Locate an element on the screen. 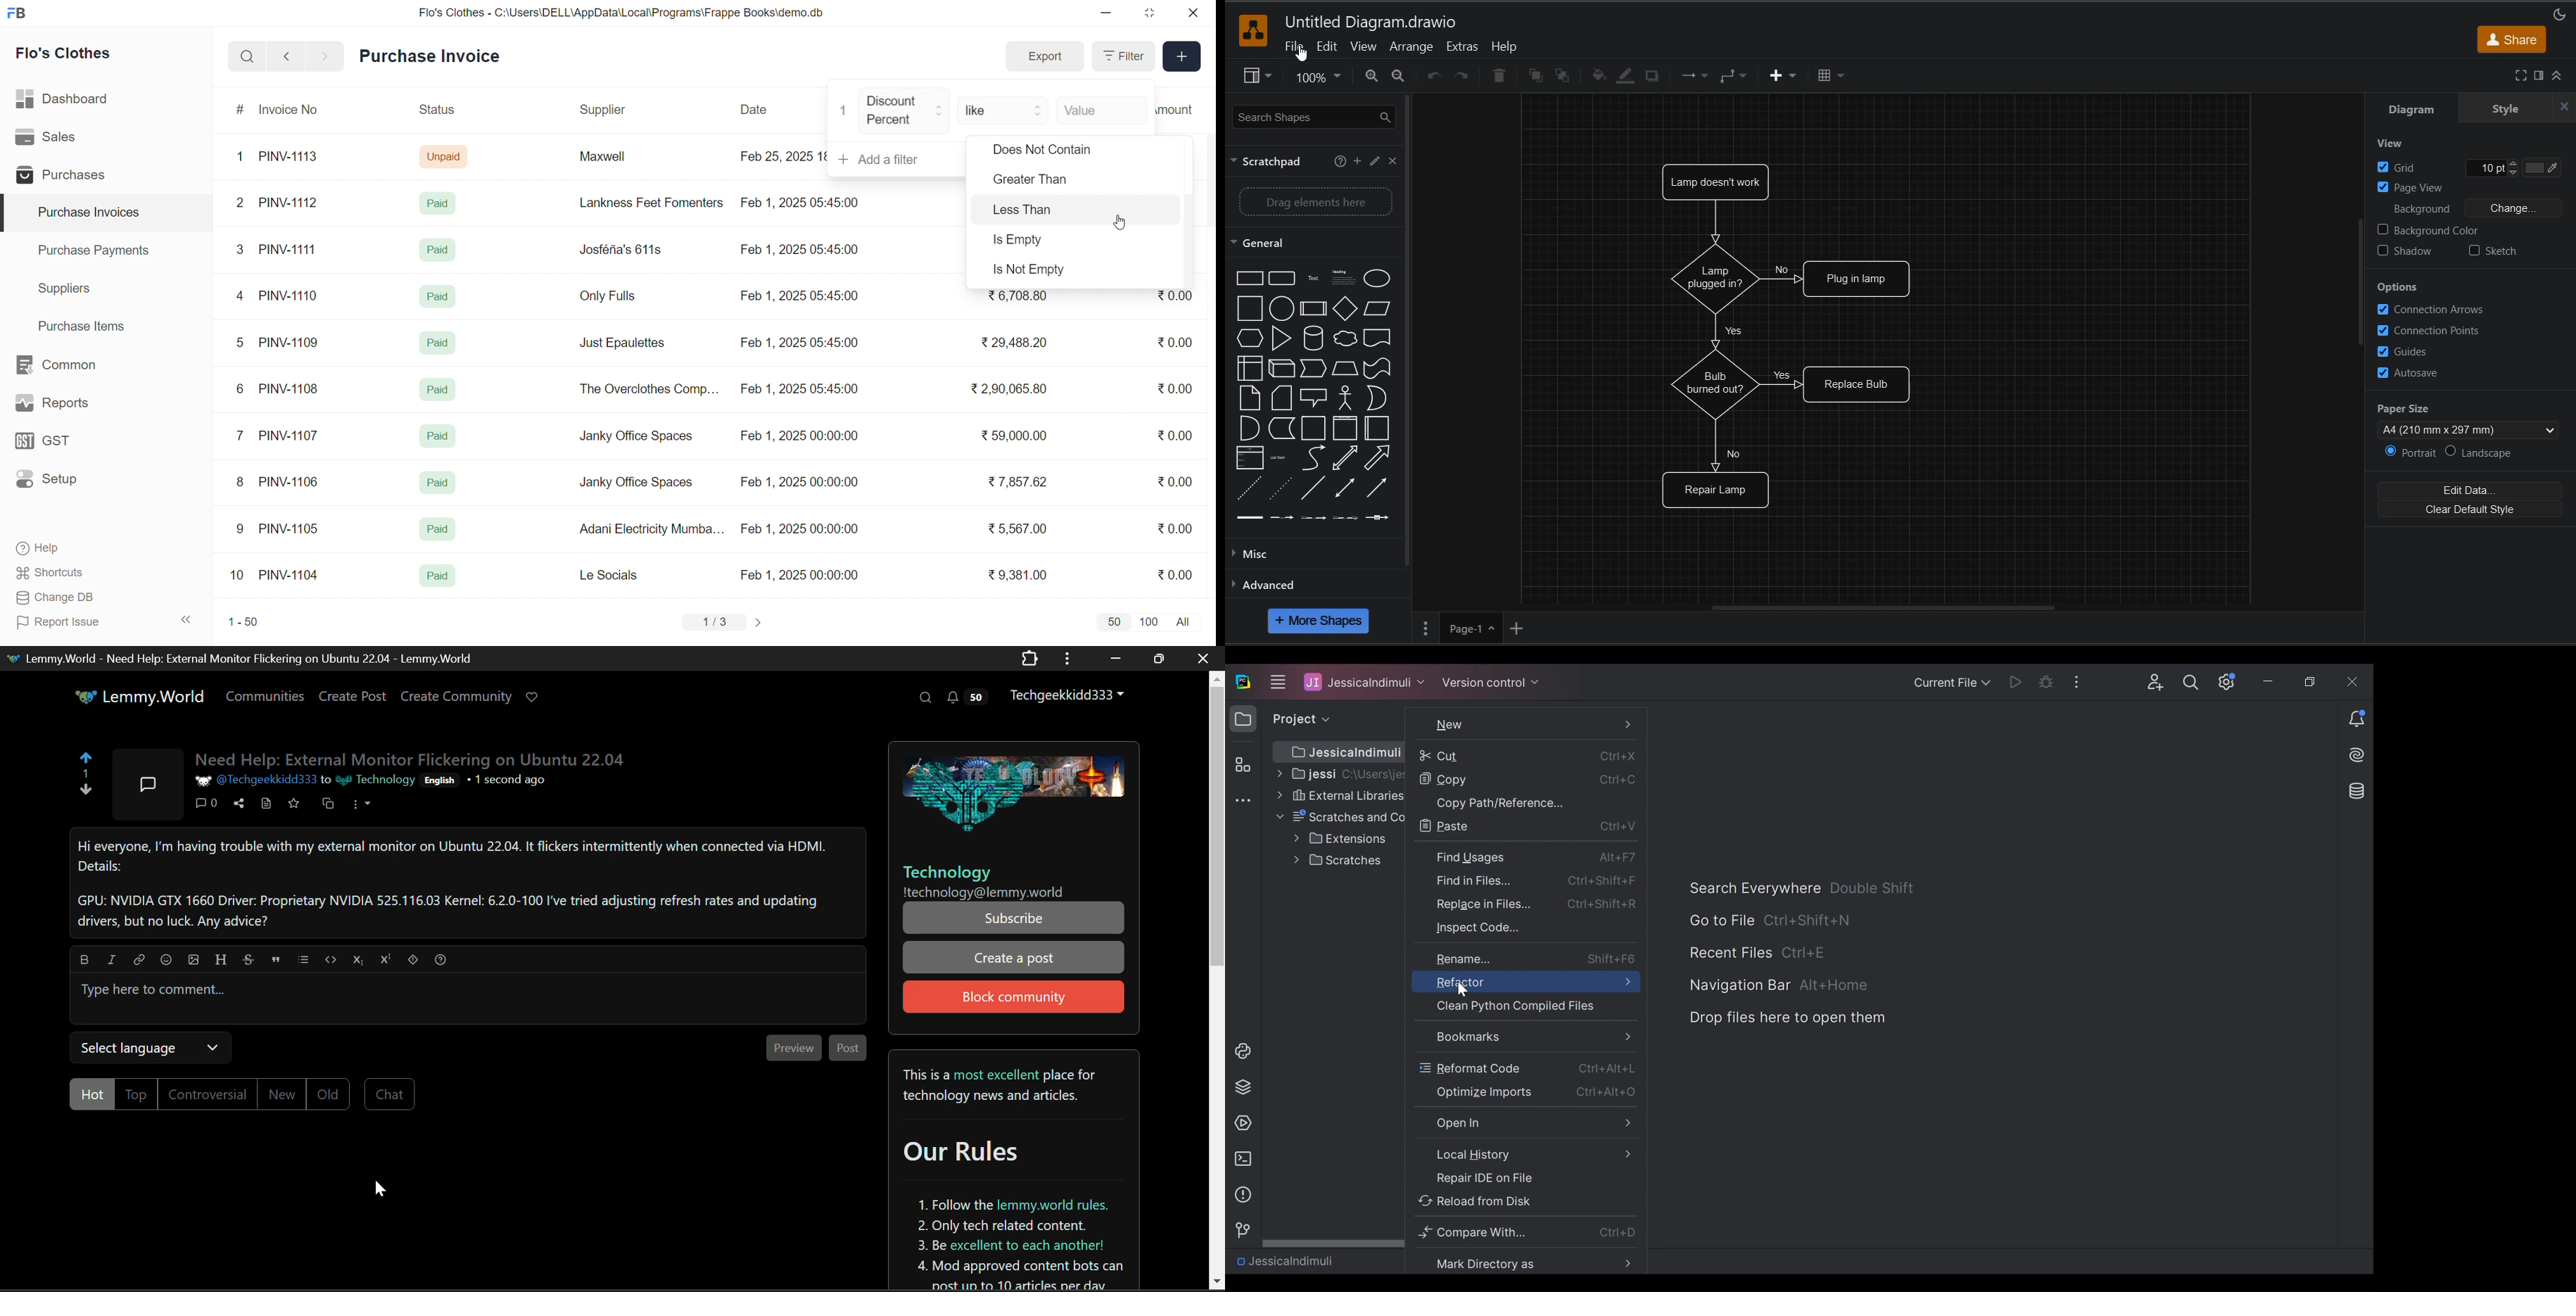 The image size is (2576, 1316). undo is located at coordinates (1430, 76).